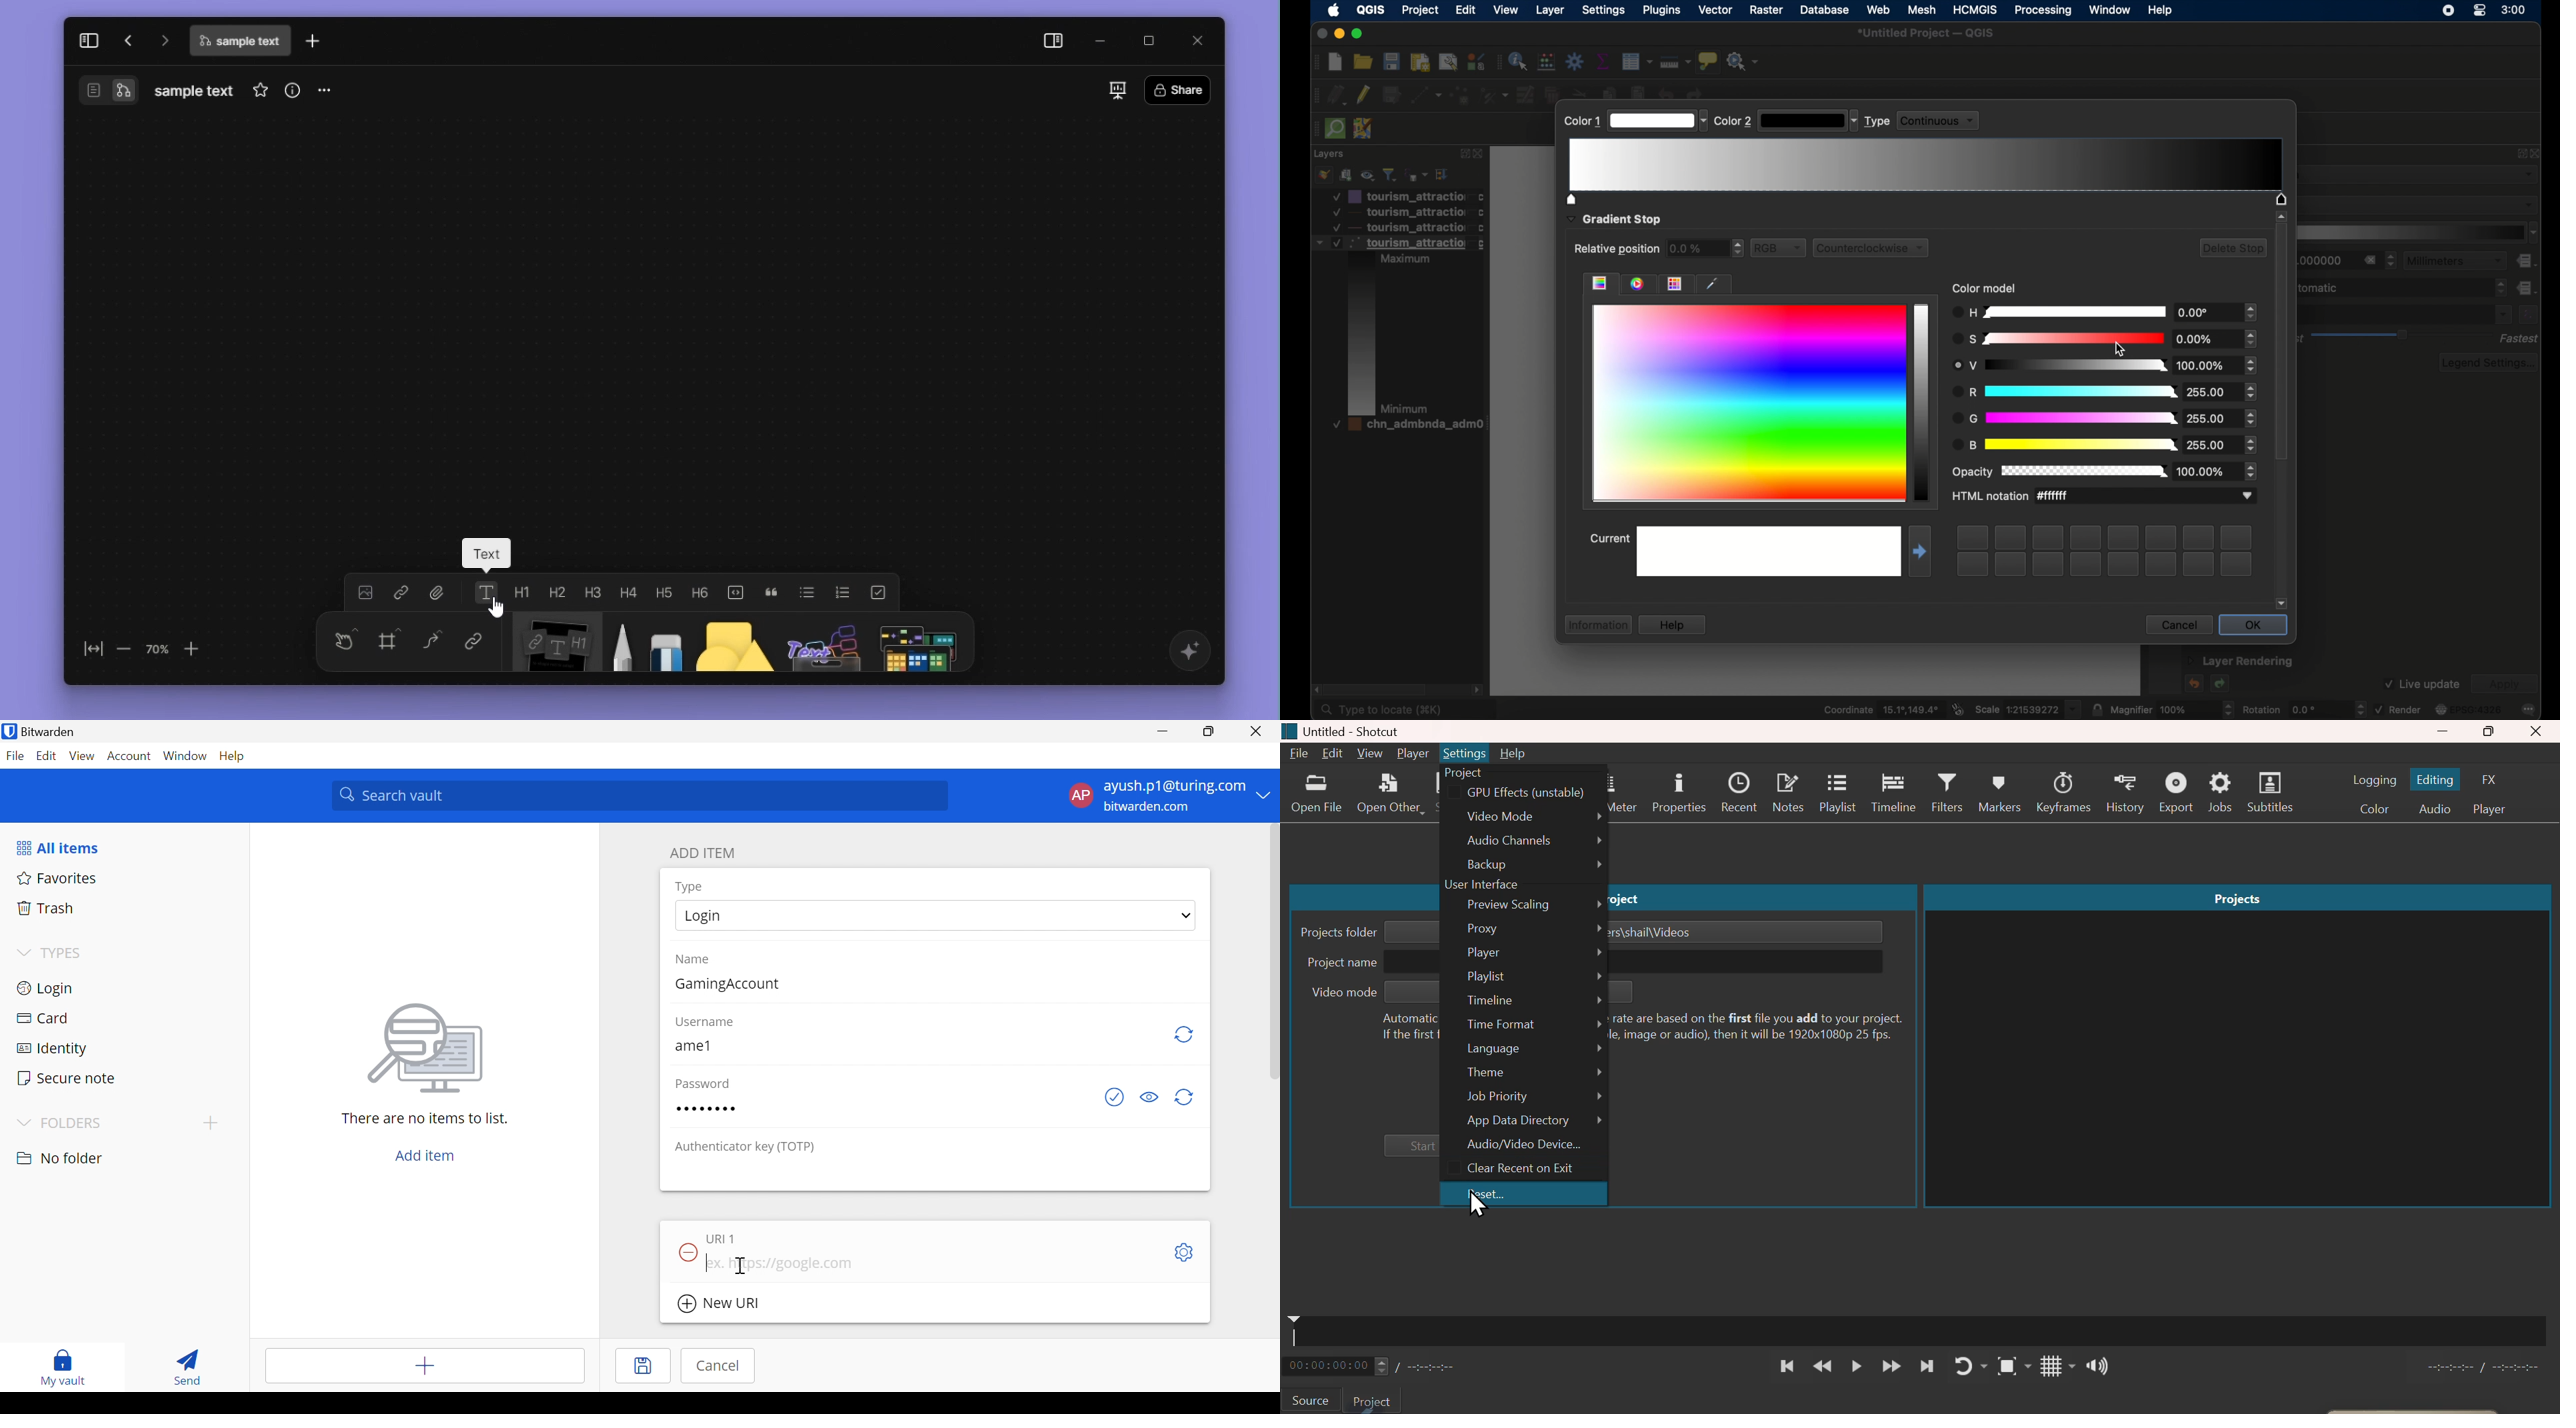 This screenshot has width=2576, height=1428. What do you see at coordinates (1405, 710) in the screenshot?
I see `type to locate` at bounding box center [1405, 710].